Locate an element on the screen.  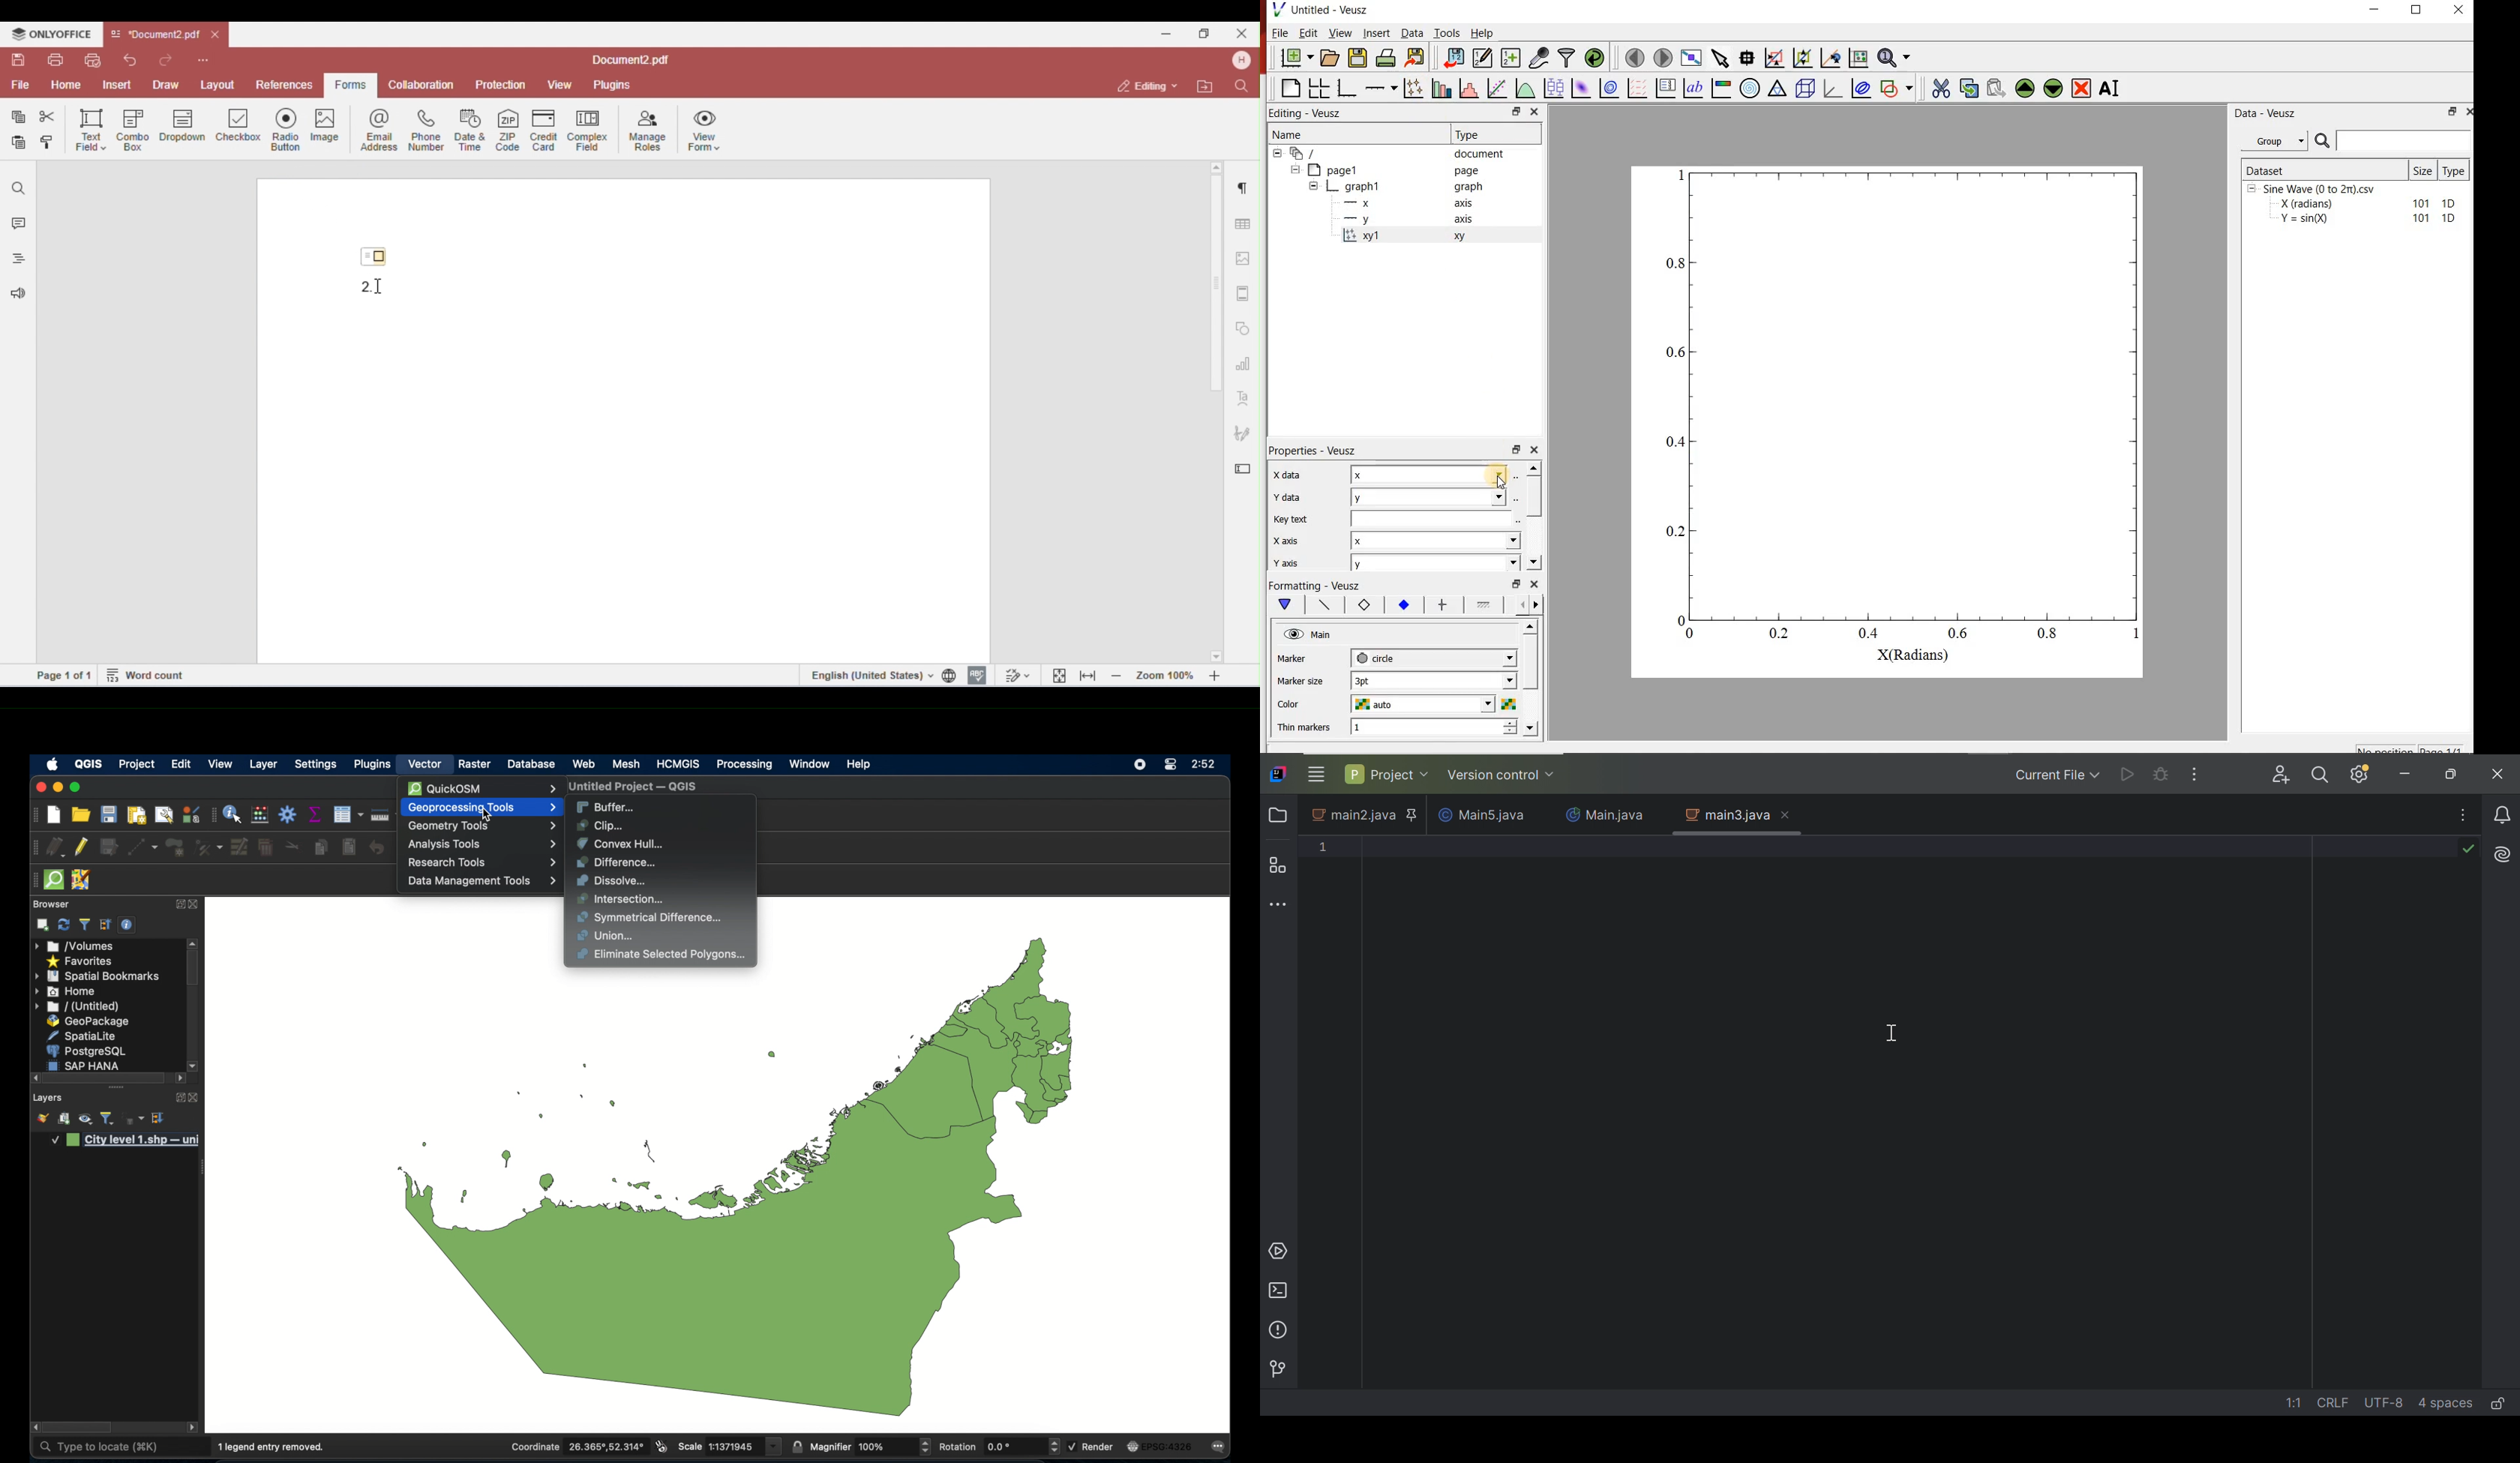
layers is located at coordinates (48, 1098).